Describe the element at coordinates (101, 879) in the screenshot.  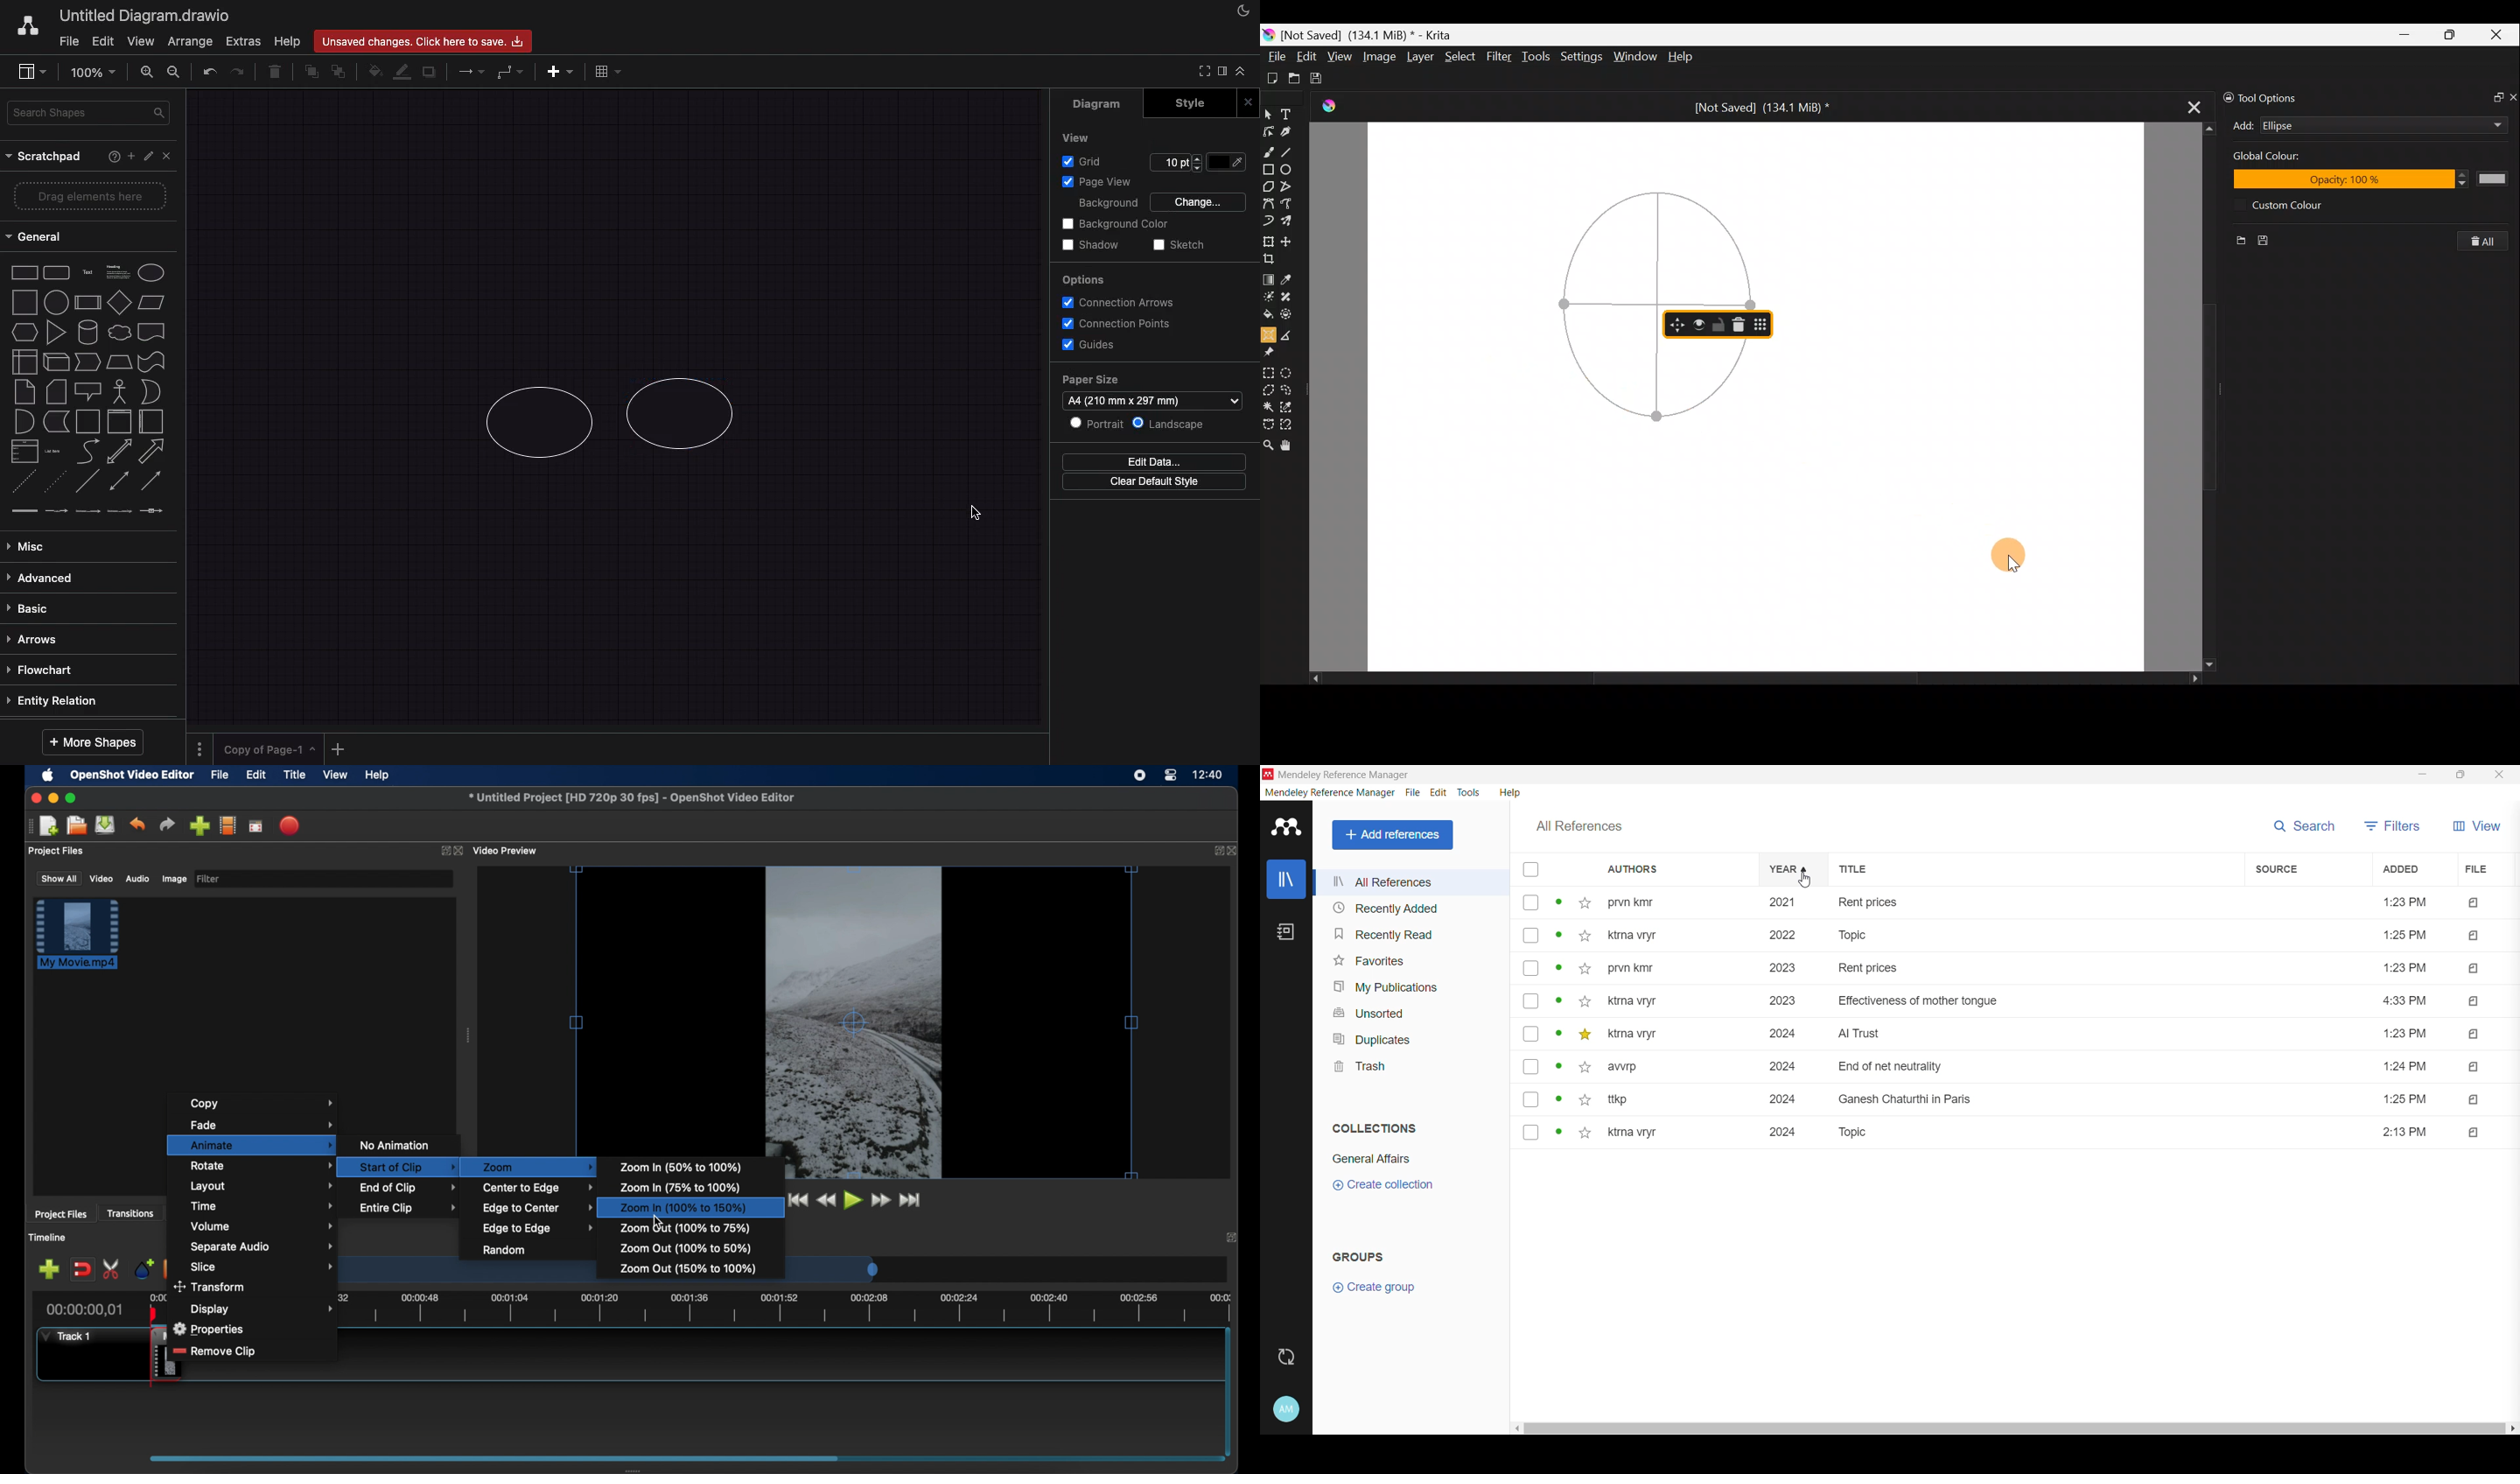
I see `video` at that location.